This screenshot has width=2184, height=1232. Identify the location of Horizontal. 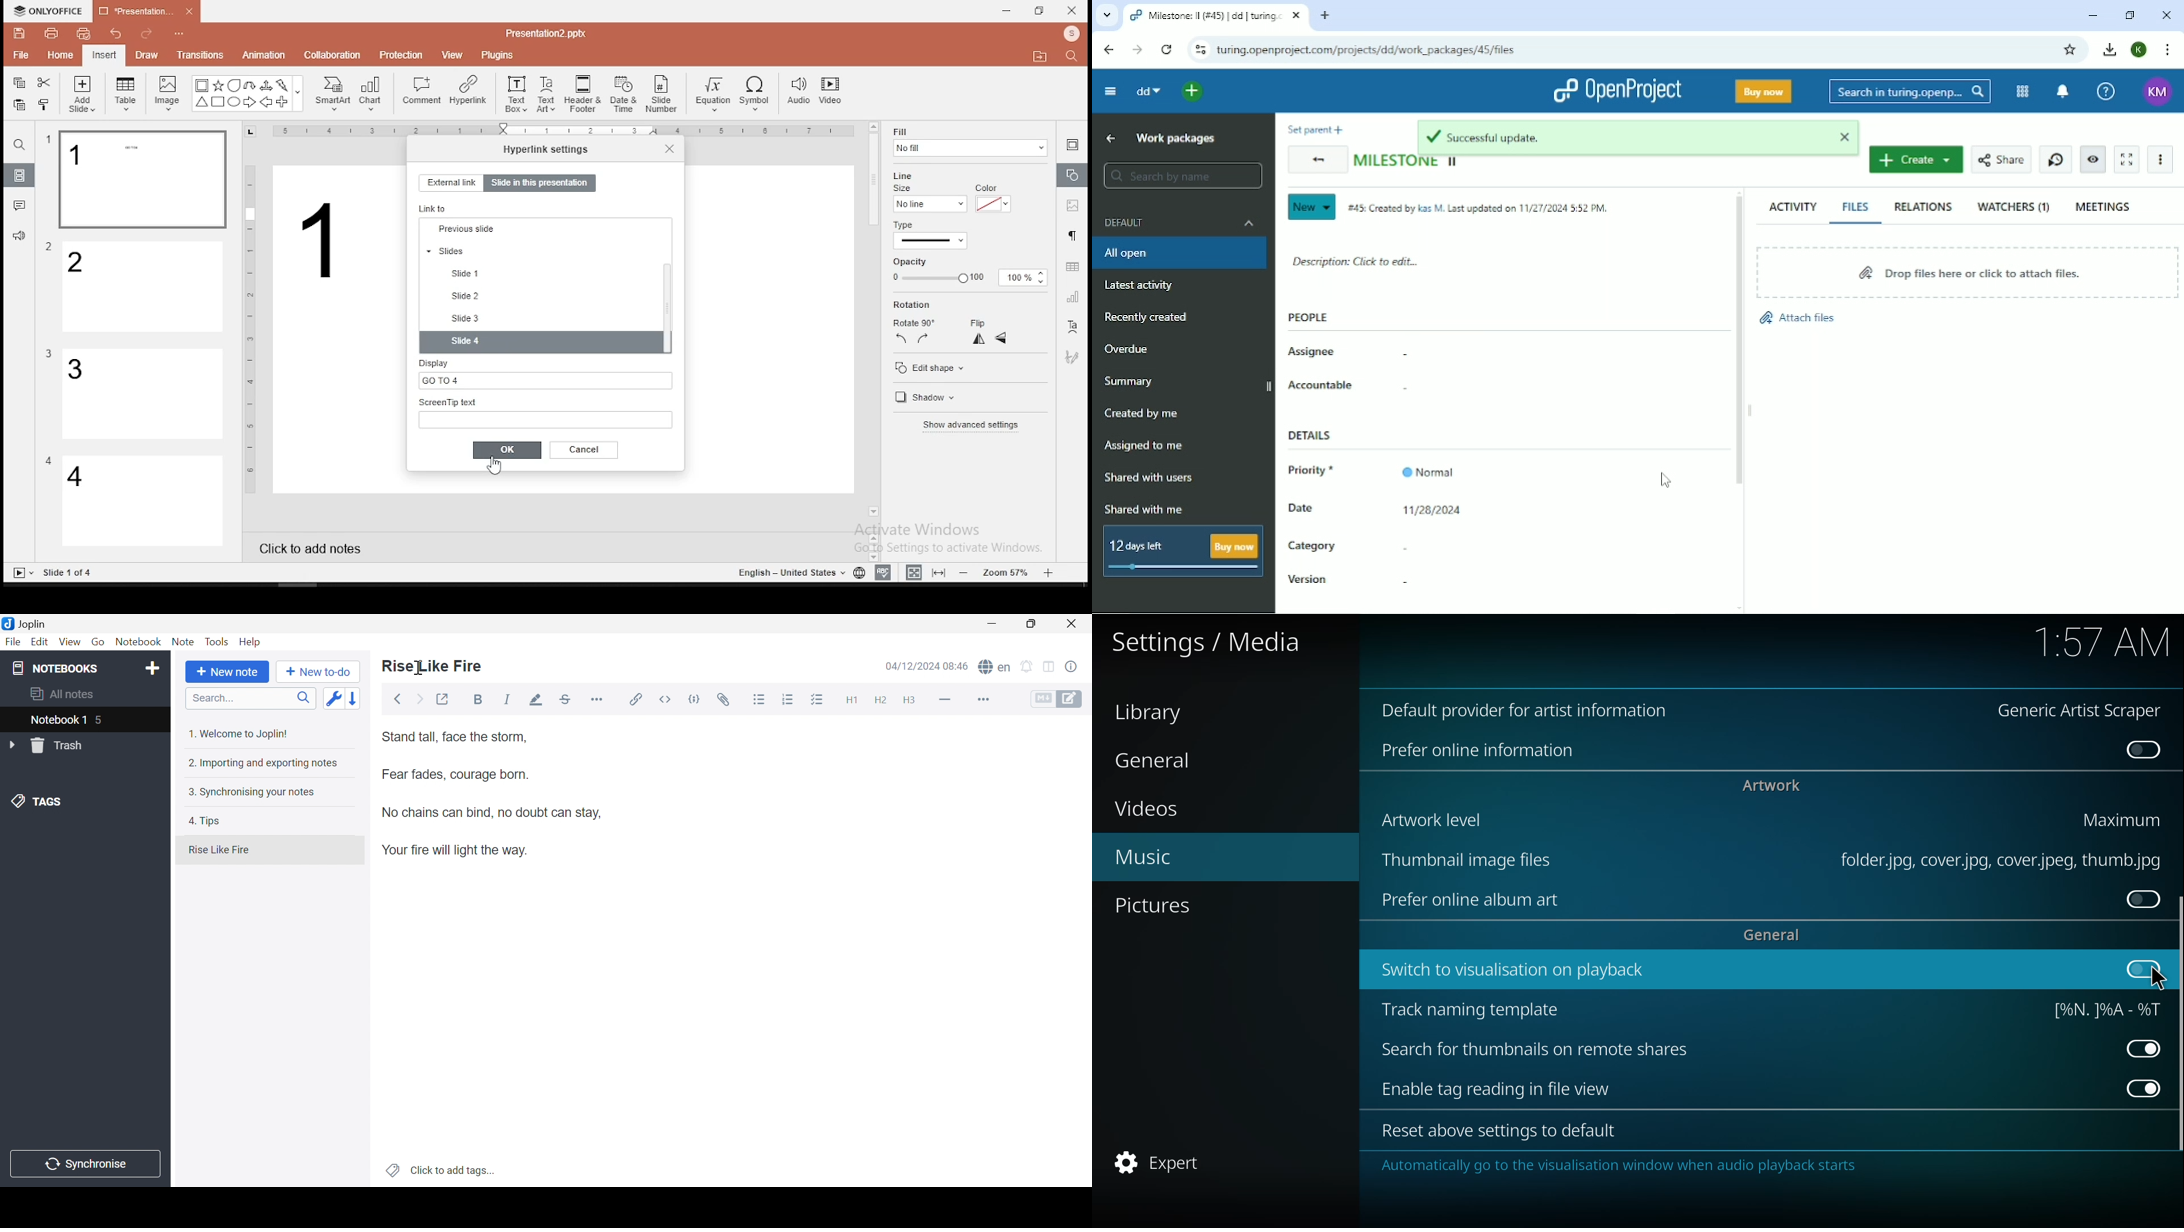
(597, 699).